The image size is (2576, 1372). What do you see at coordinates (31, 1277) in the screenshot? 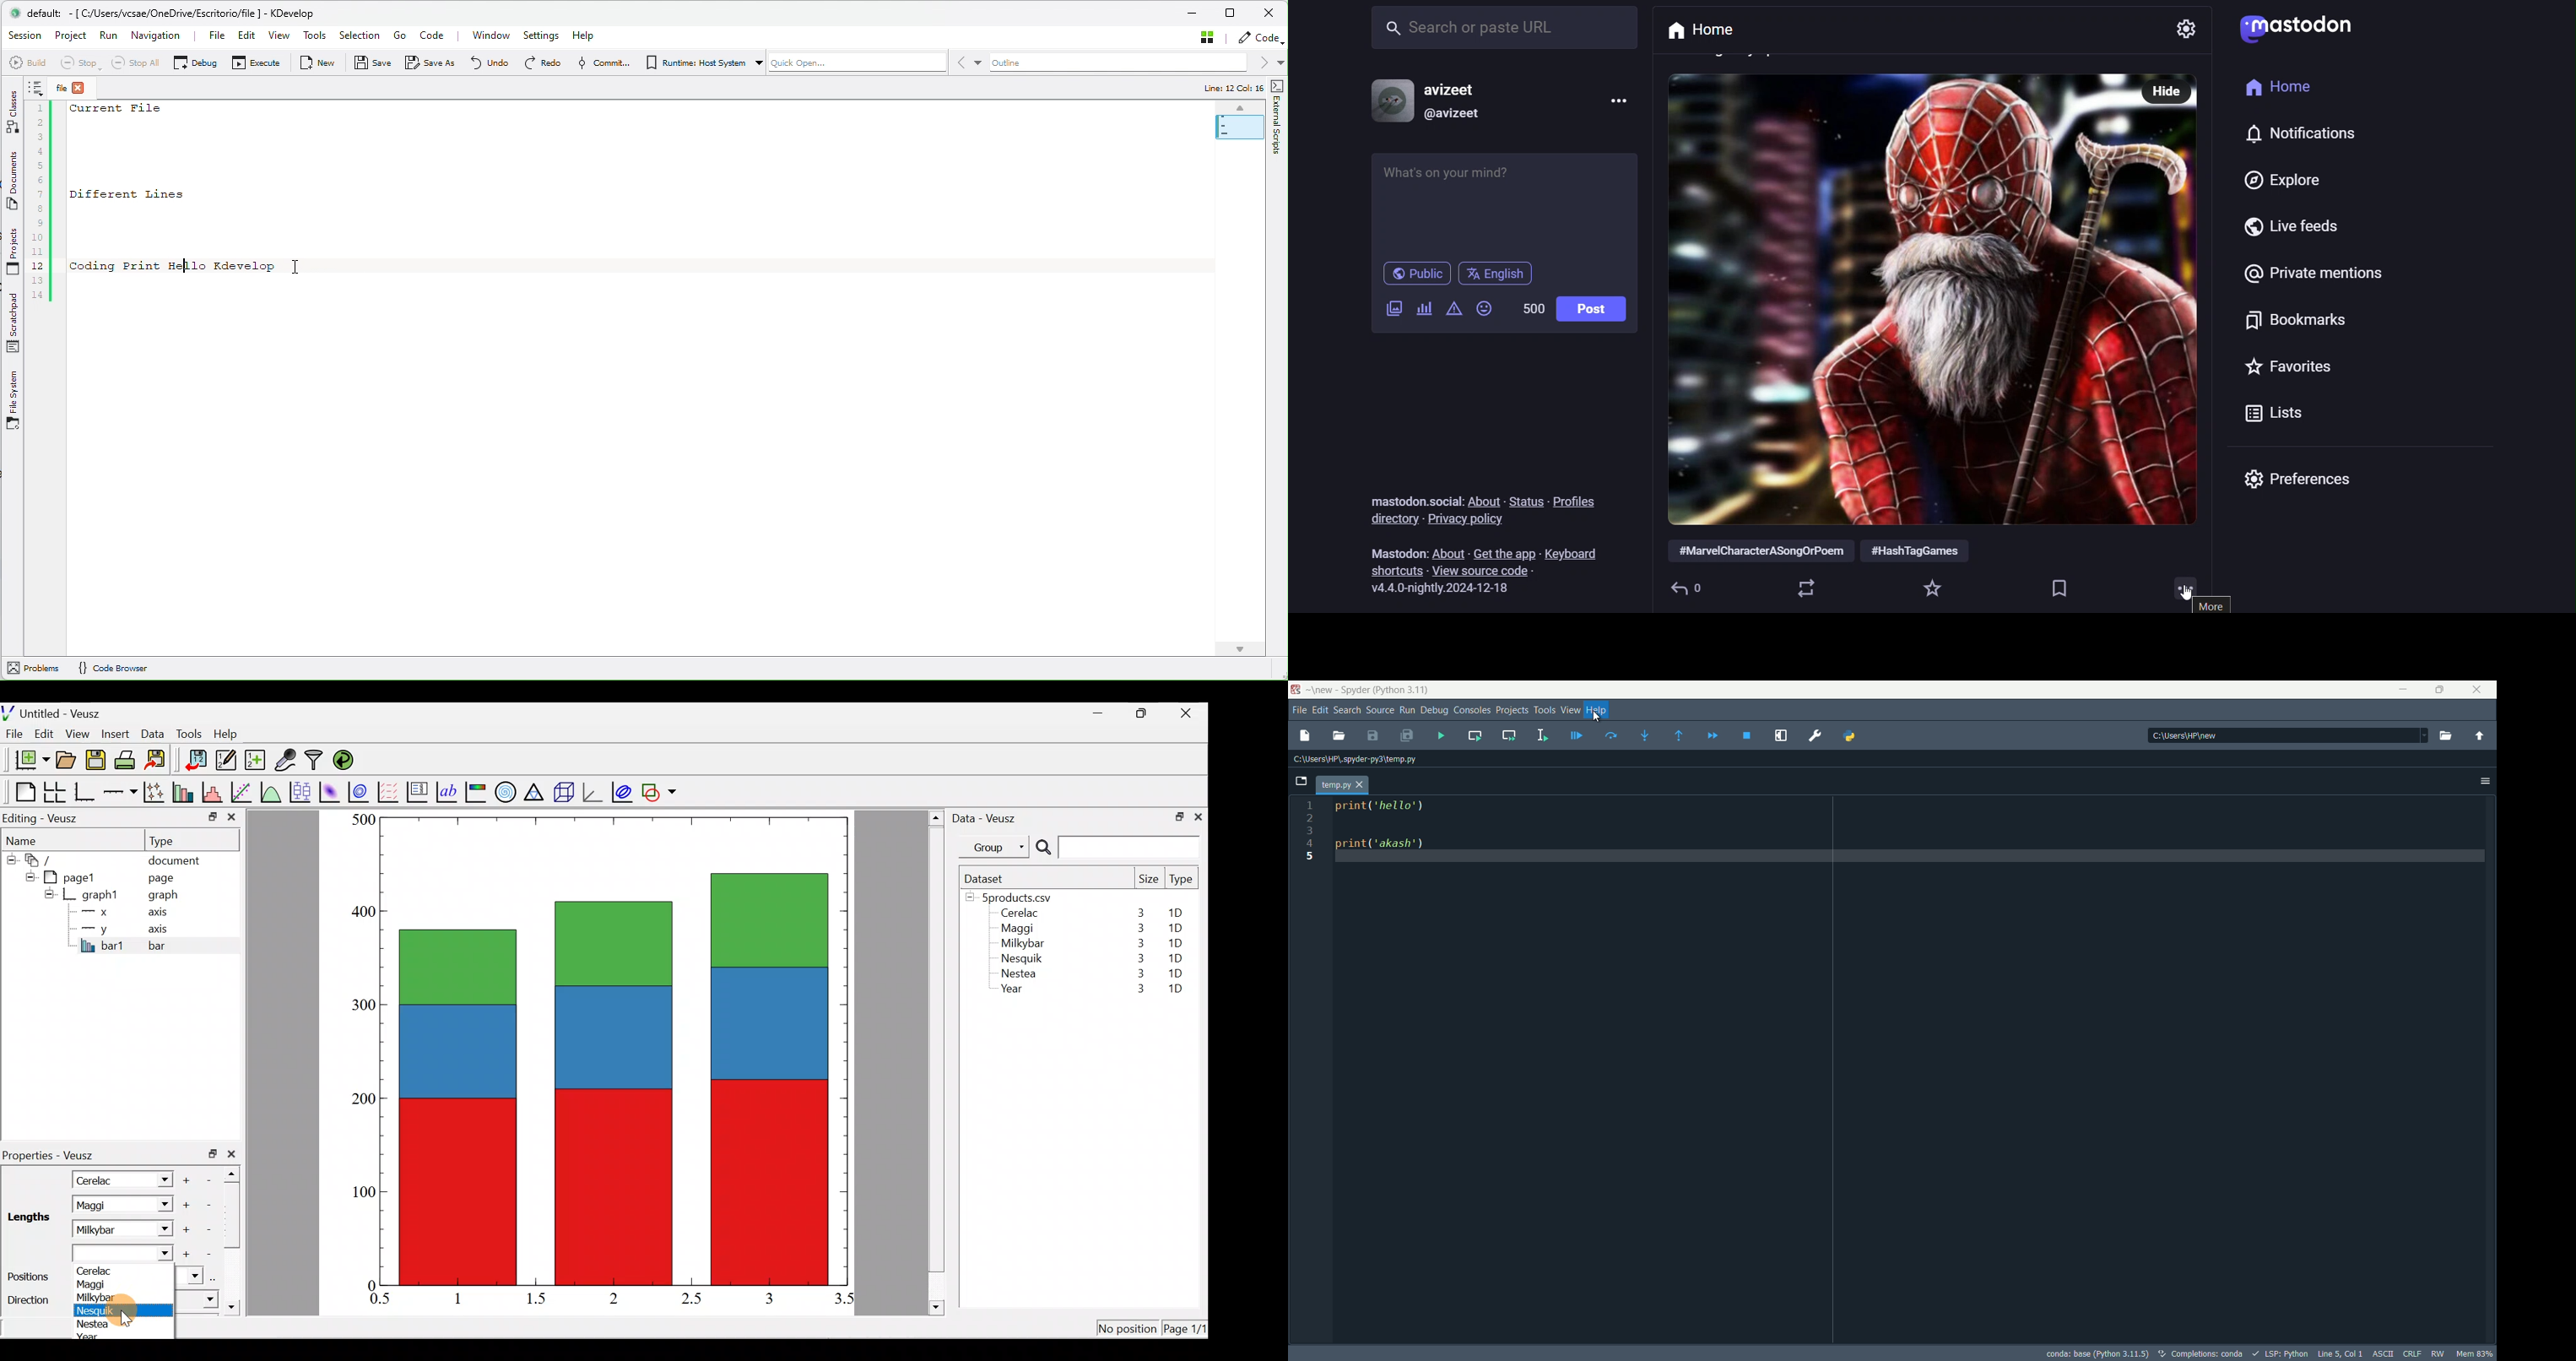
I see `Positions` at bounding box center [31, 1277].